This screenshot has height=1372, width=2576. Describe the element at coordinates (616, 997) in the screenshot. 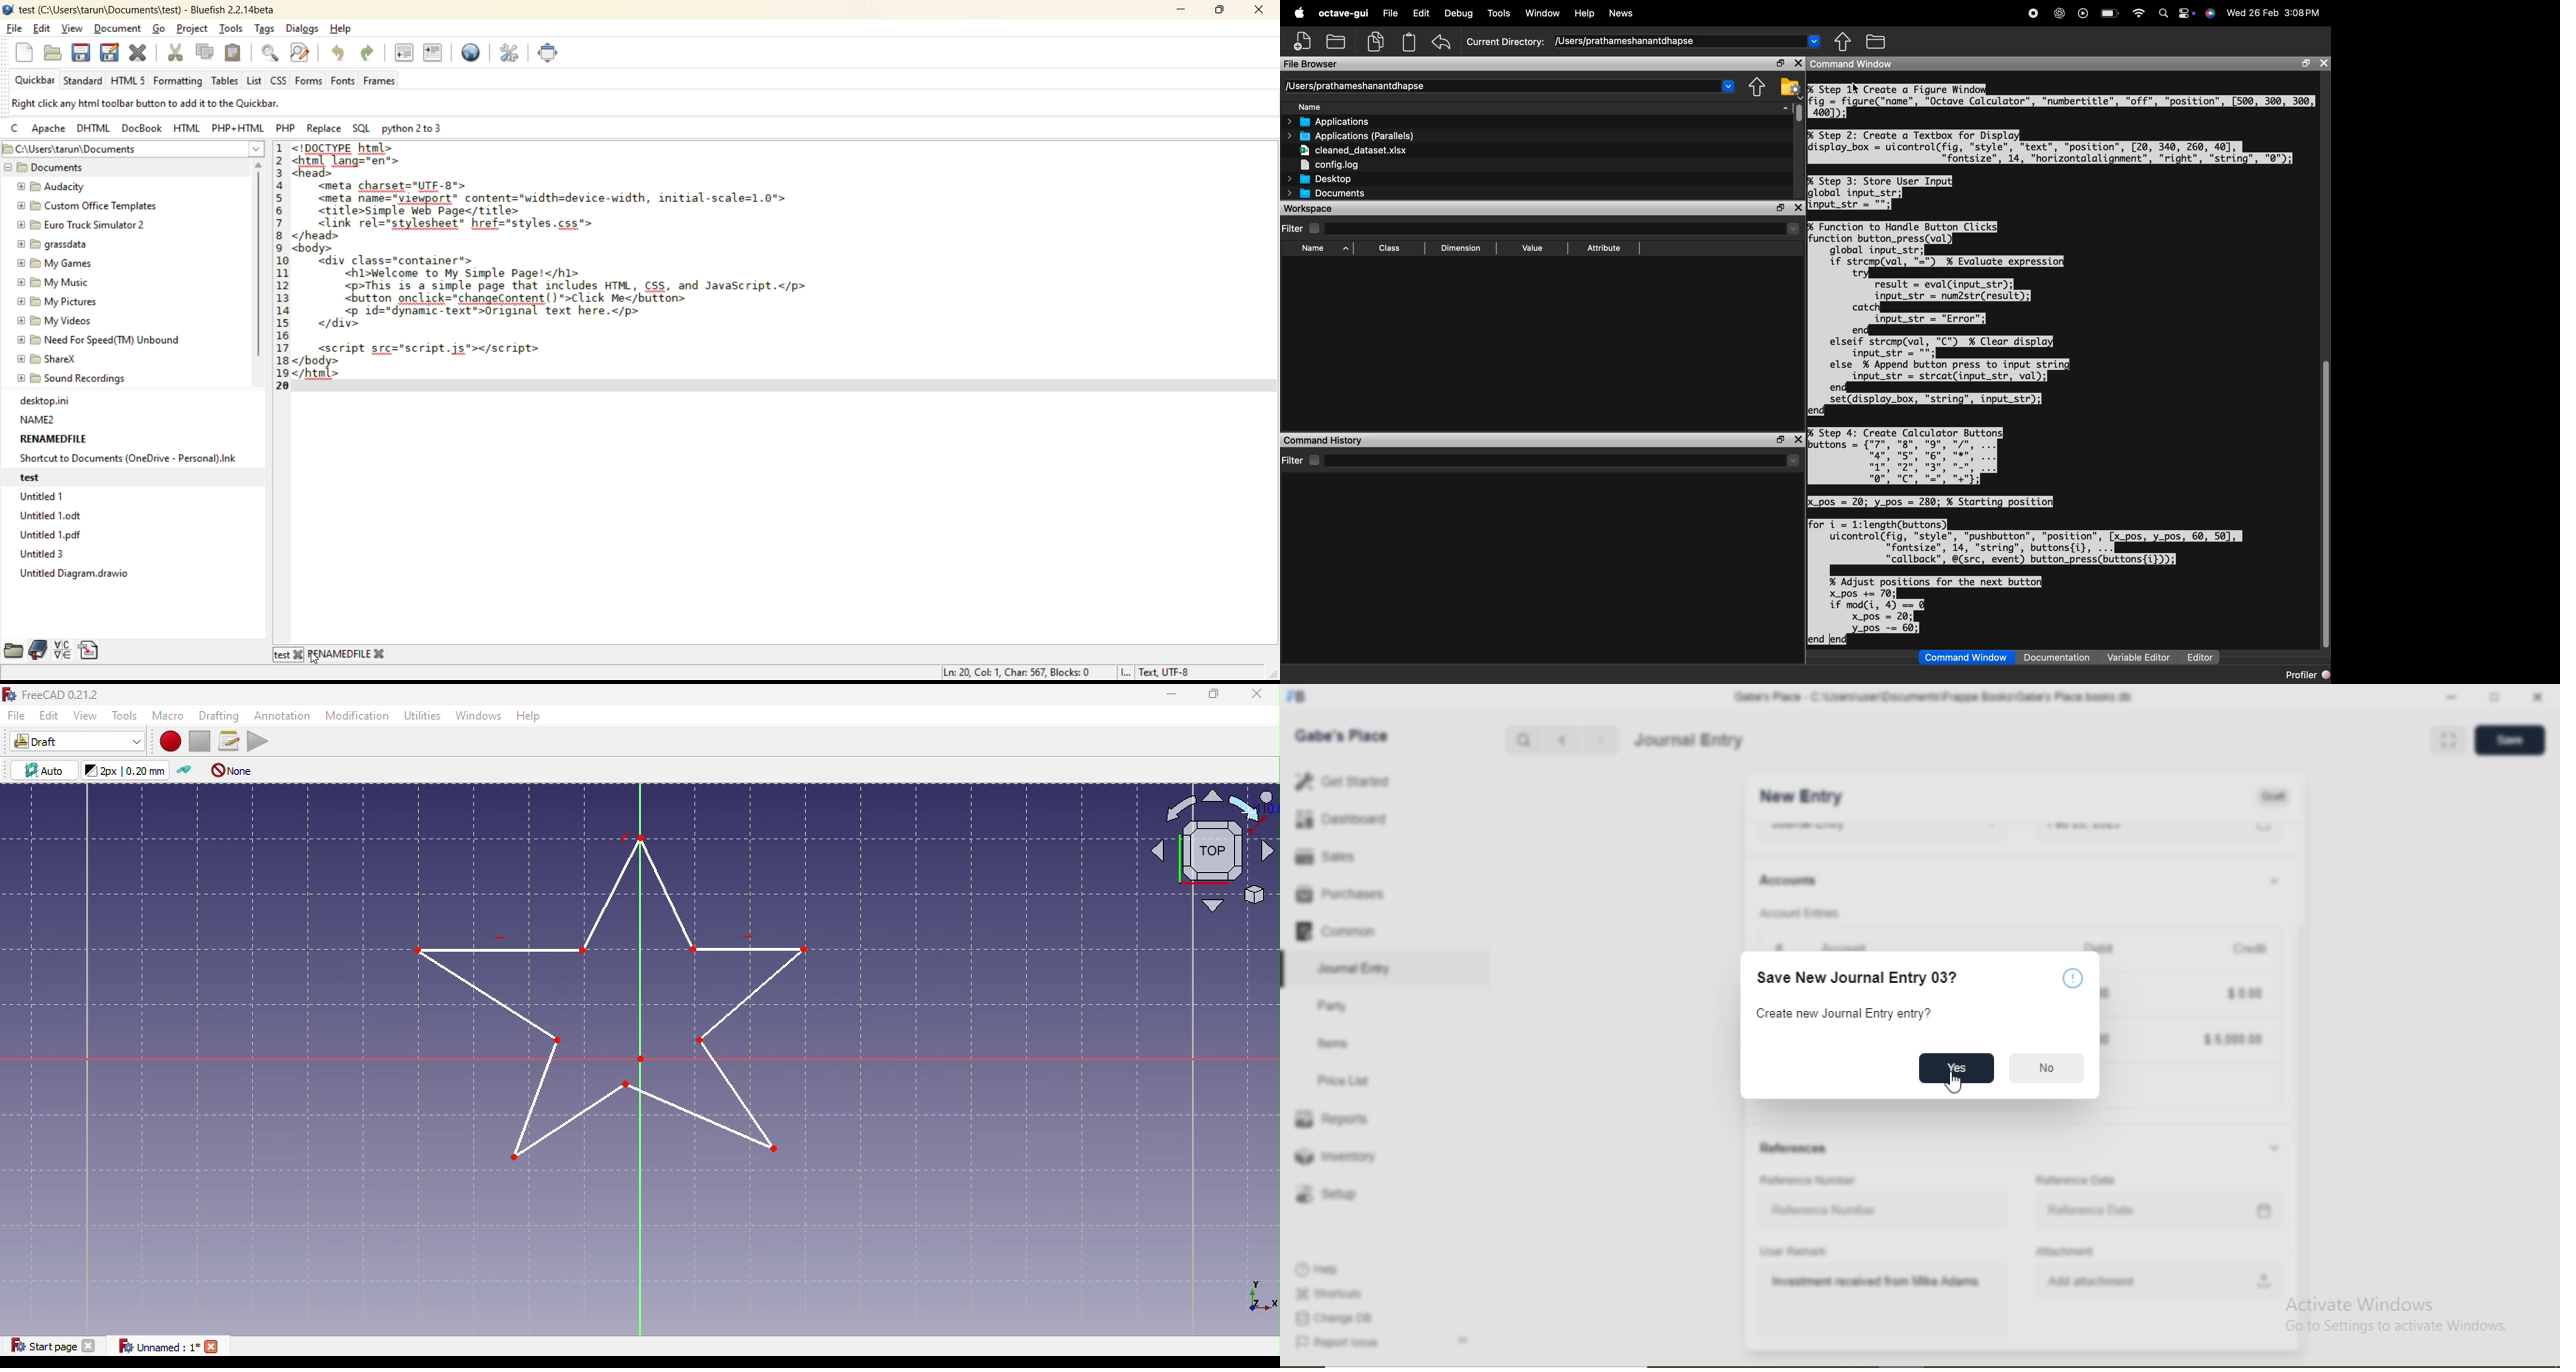

I see `Object` at that location.